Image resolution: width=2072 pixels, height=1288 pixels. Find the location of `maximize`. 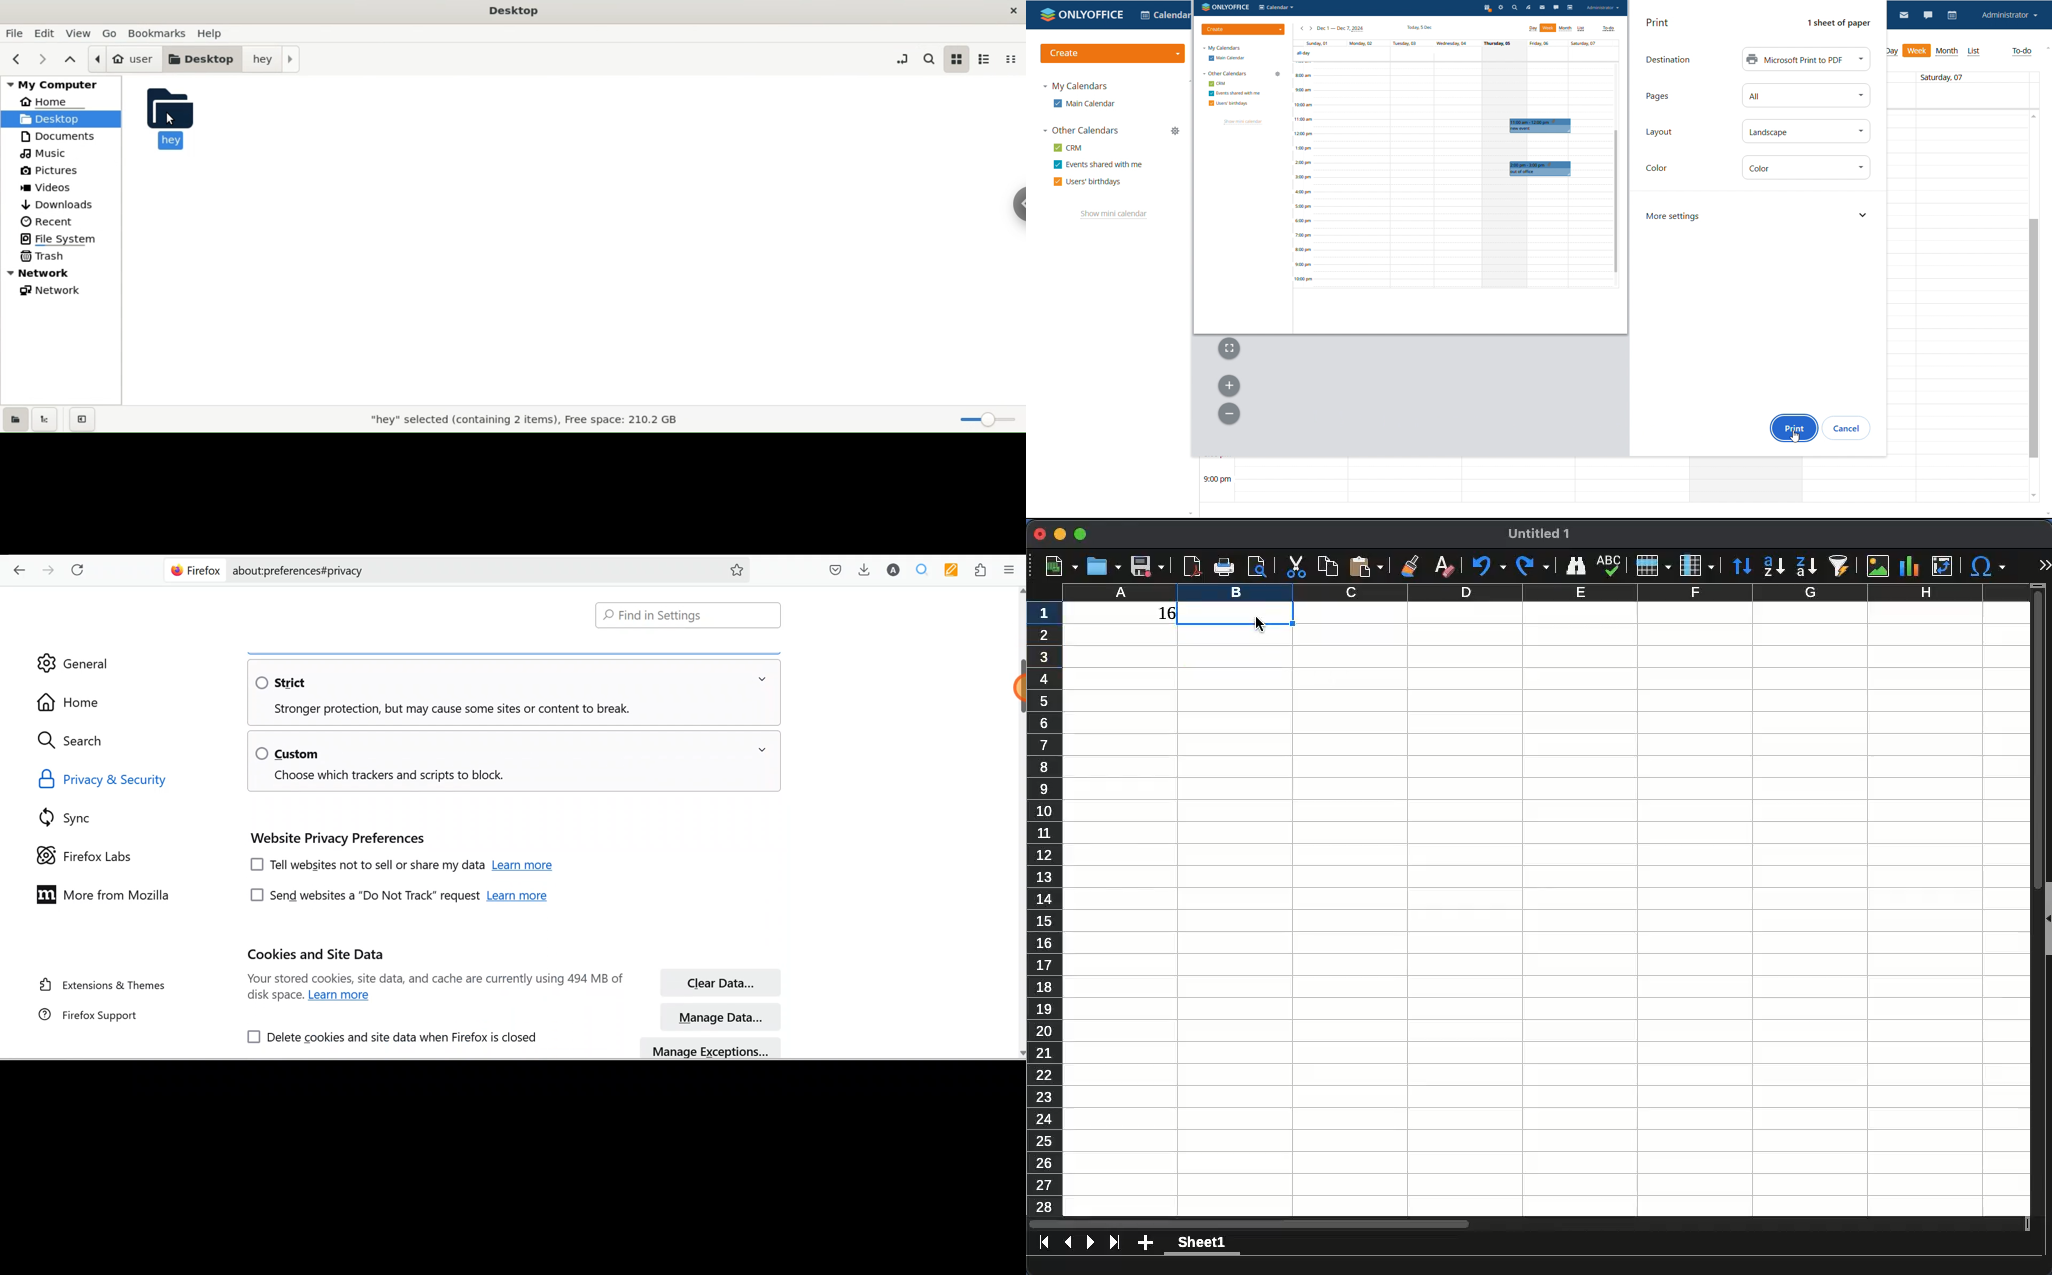

maximize is located at coordinates (1082, 533).